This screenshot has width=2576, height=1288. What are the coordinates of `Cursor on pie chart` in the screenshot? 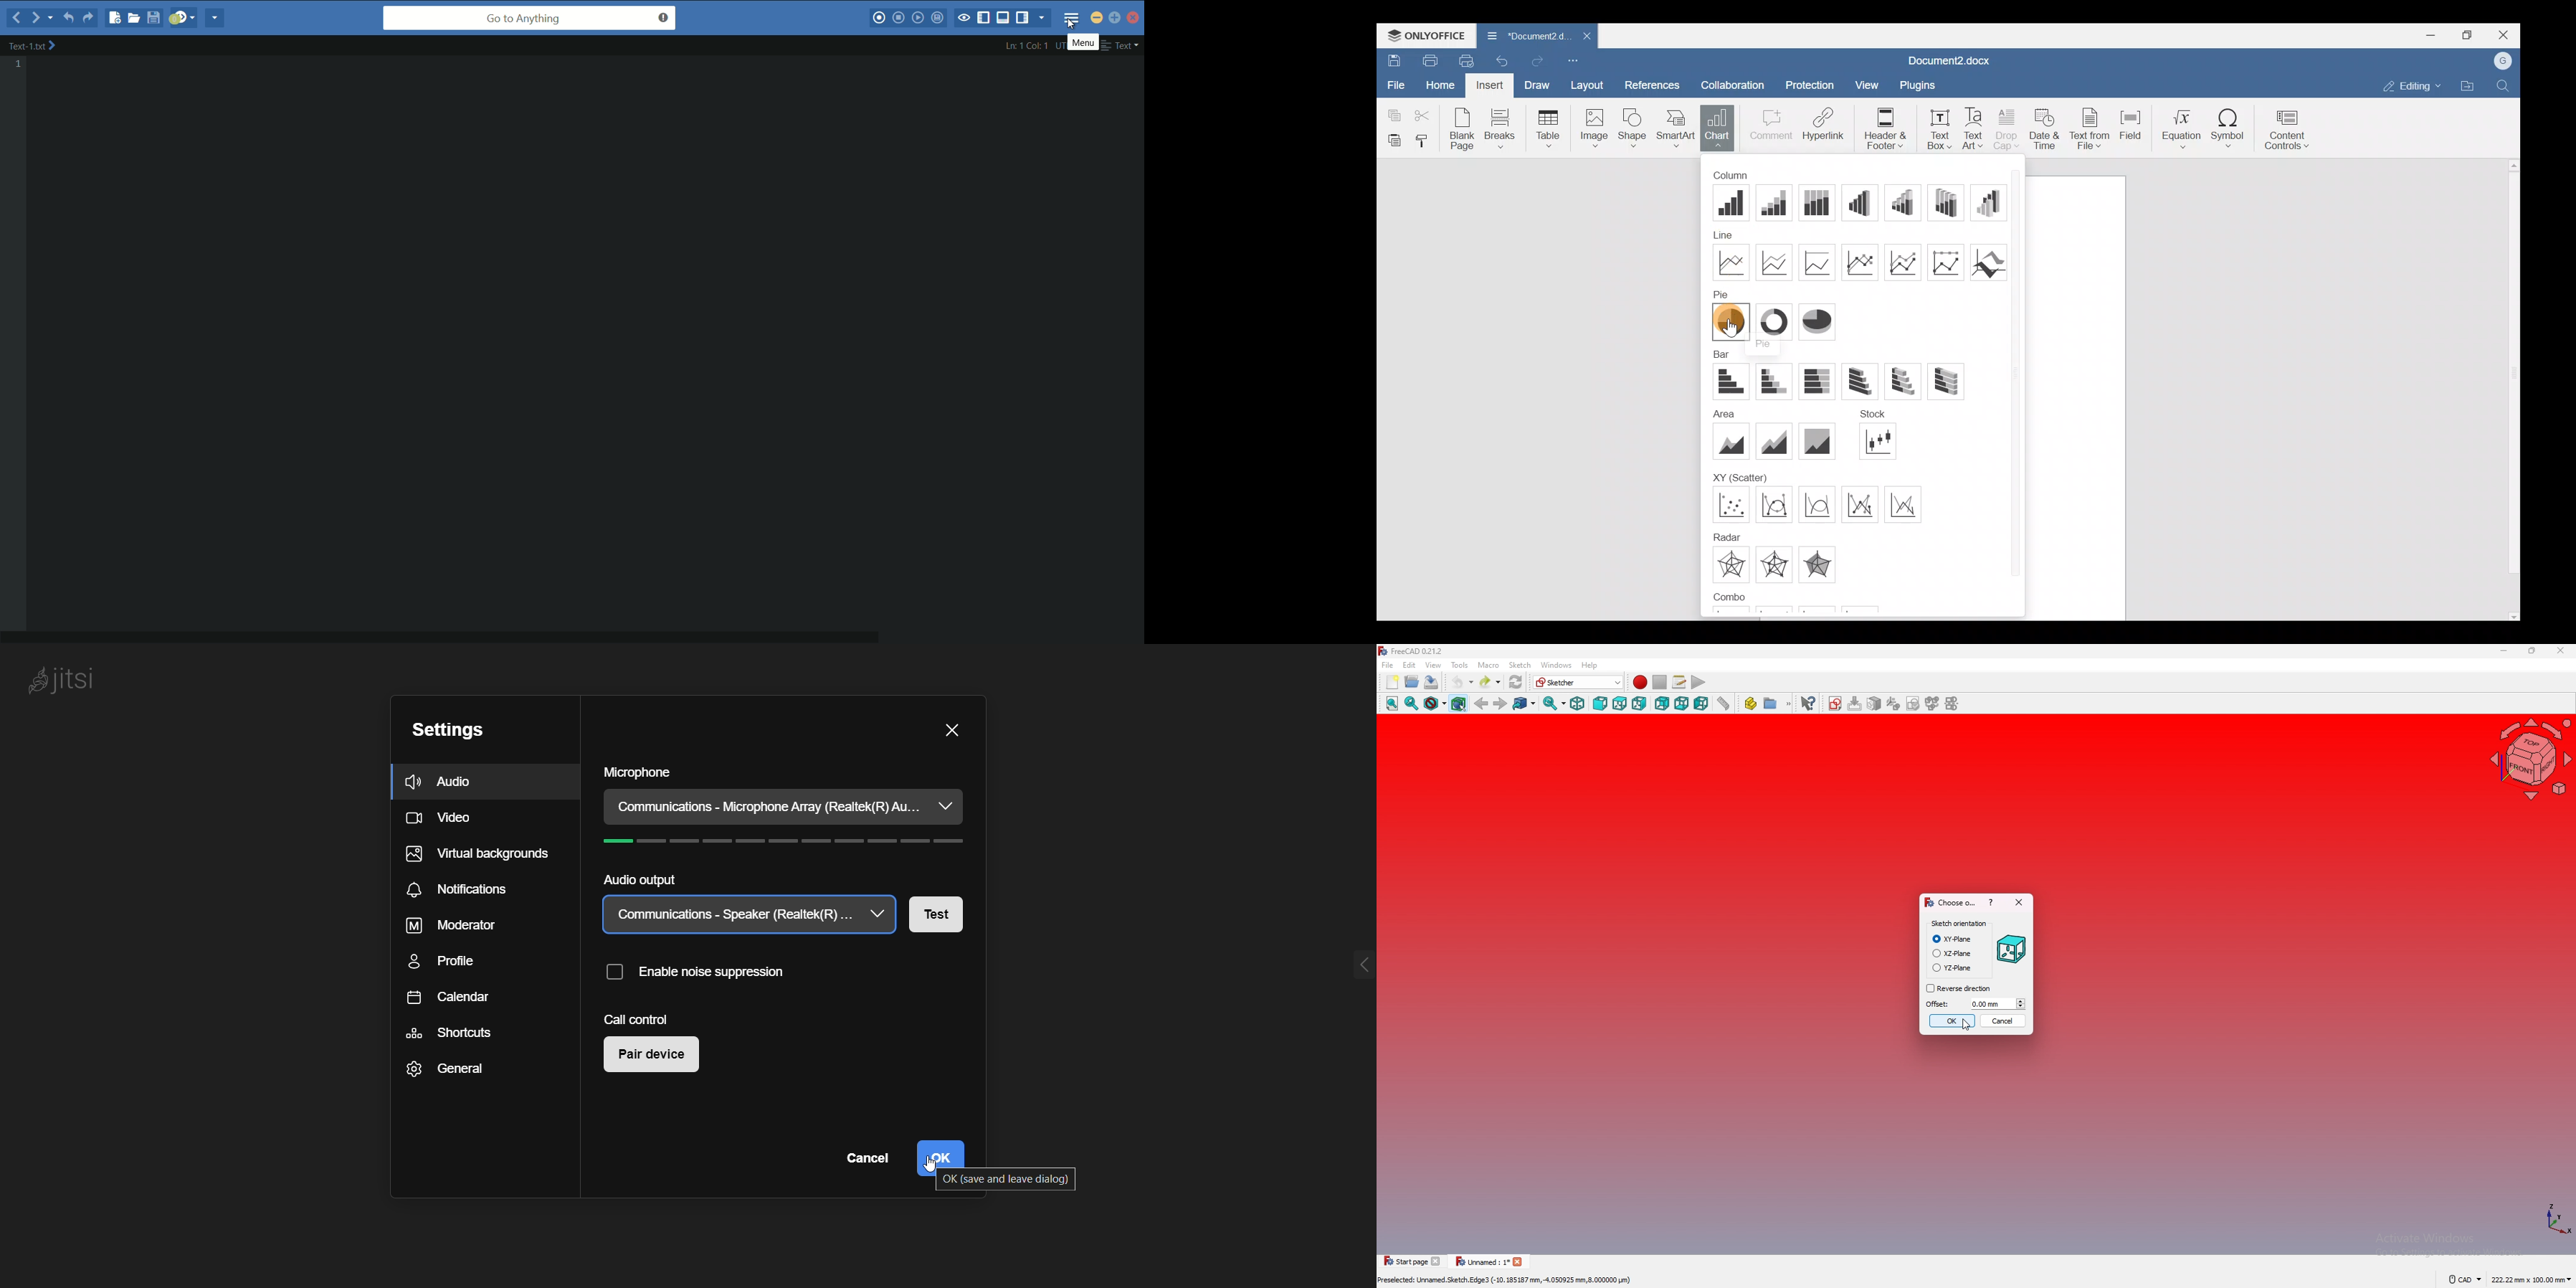 It's located at (1726, 327).